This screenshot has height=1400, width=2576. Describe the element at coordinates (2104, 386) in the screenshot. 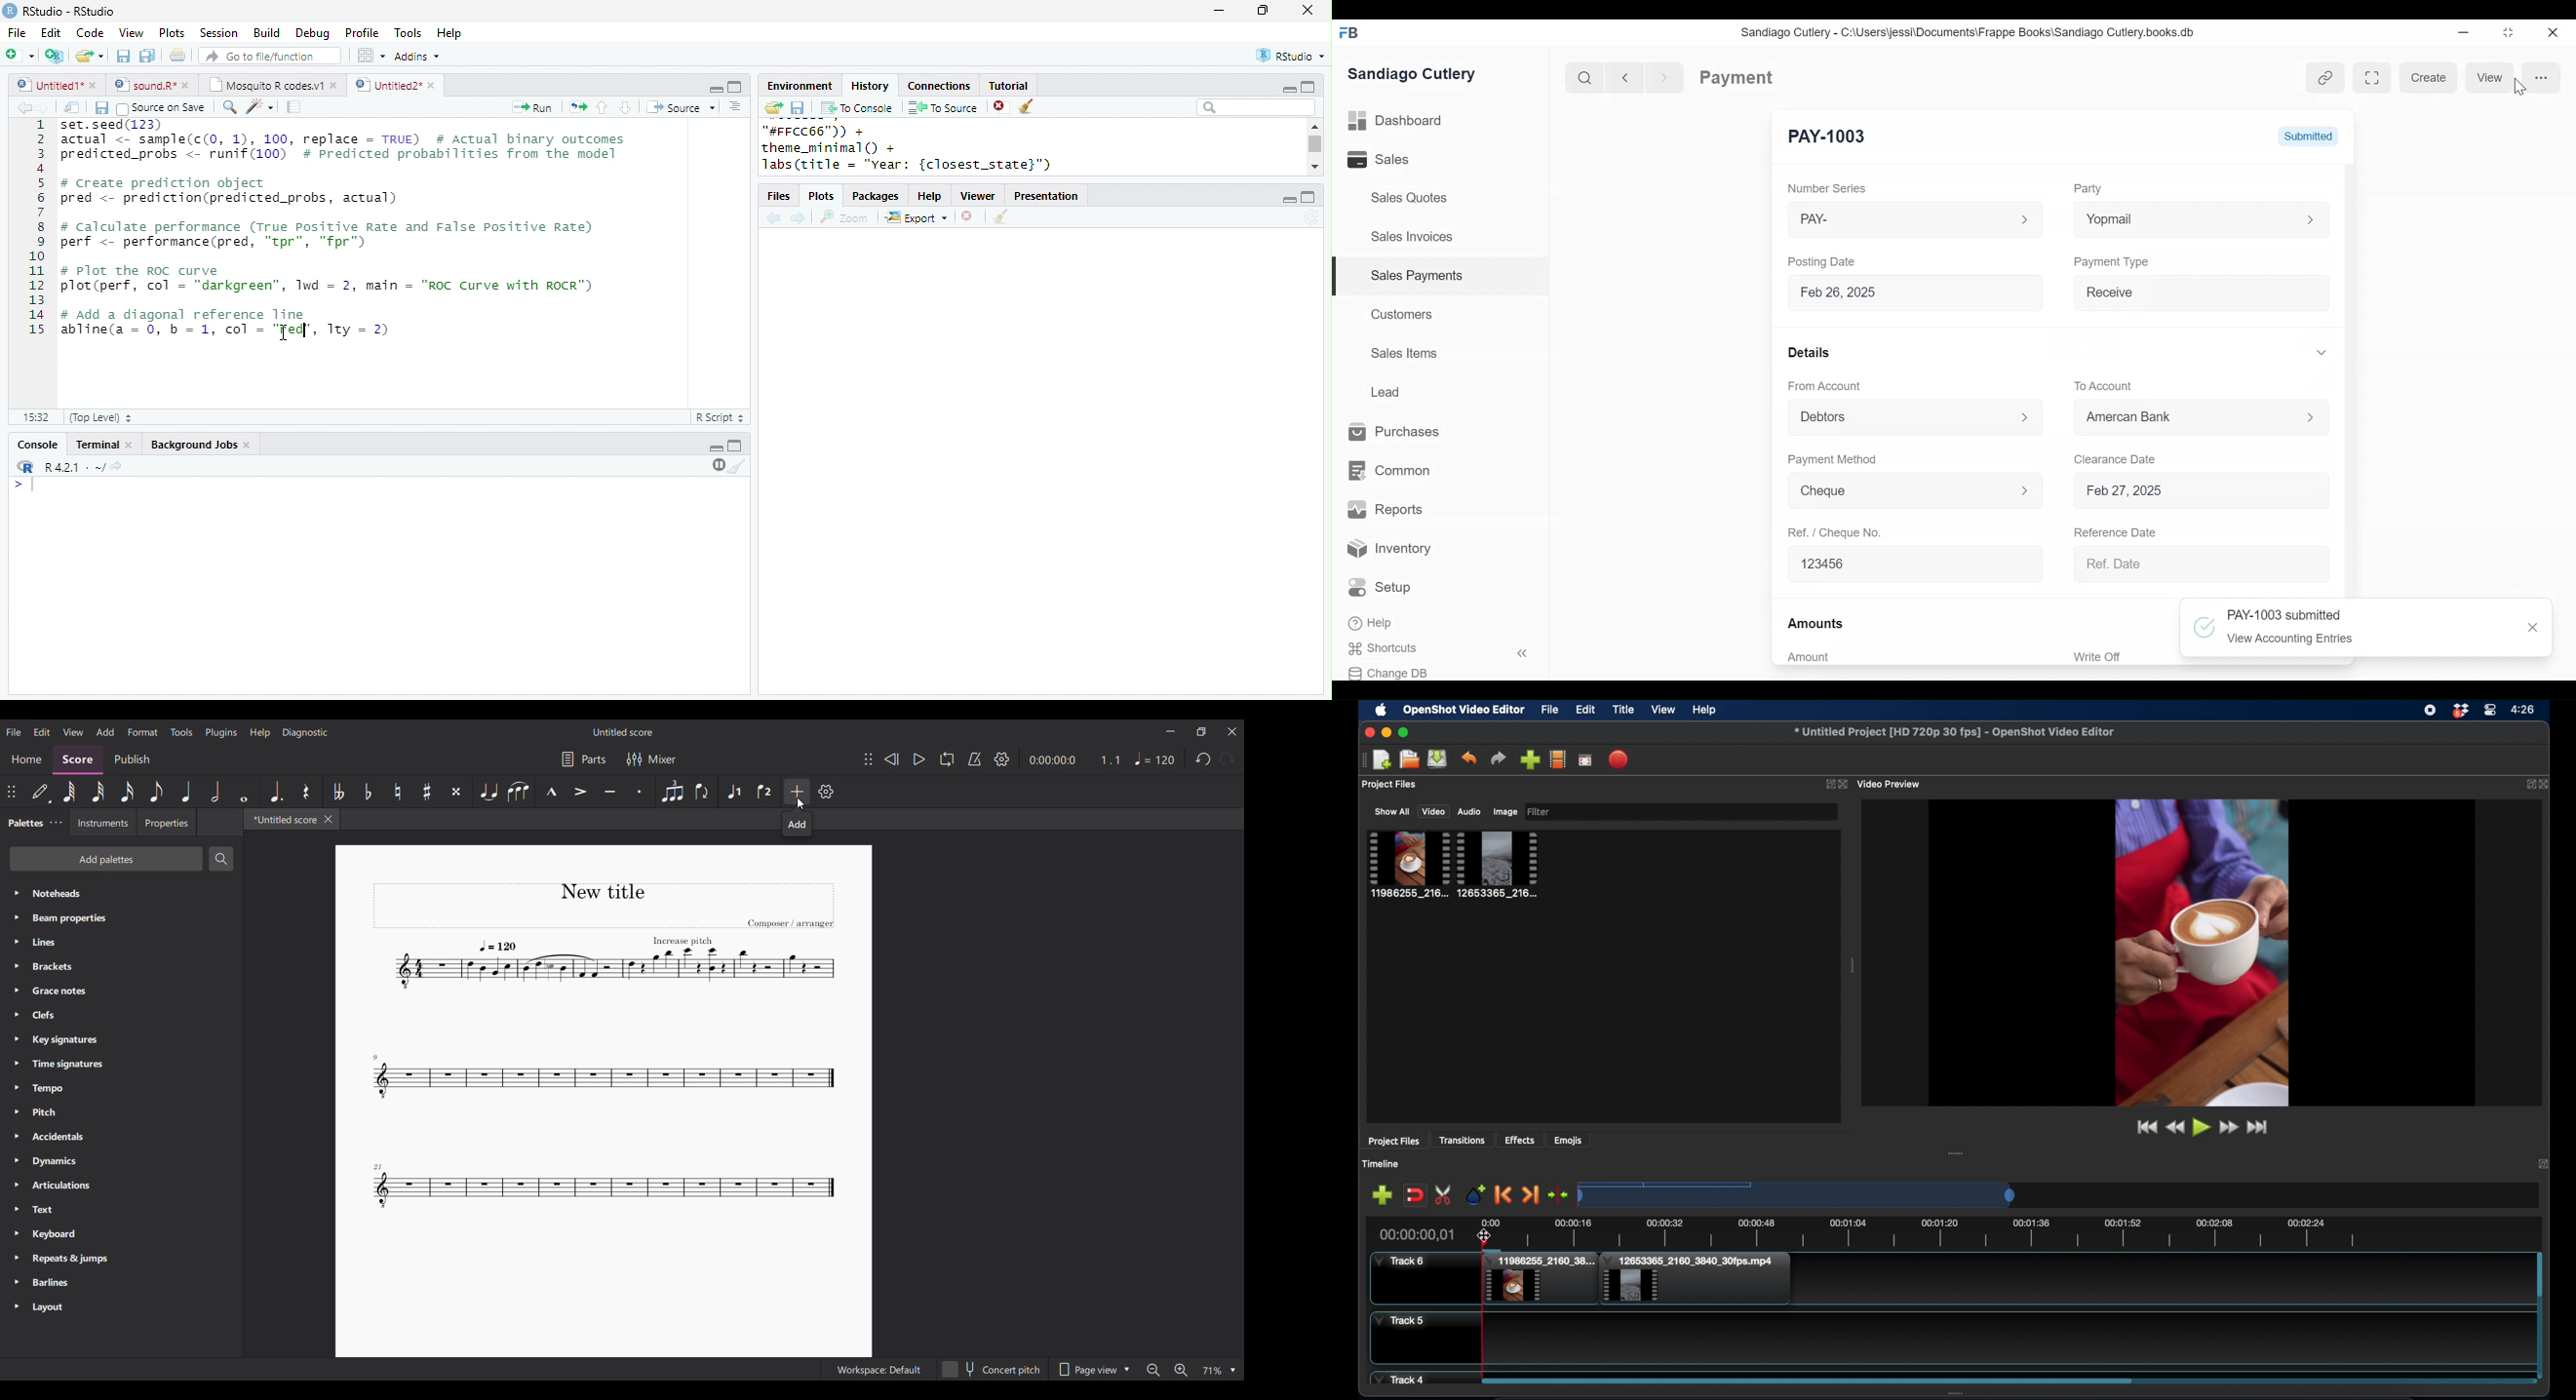

I see `To Account` at that location.